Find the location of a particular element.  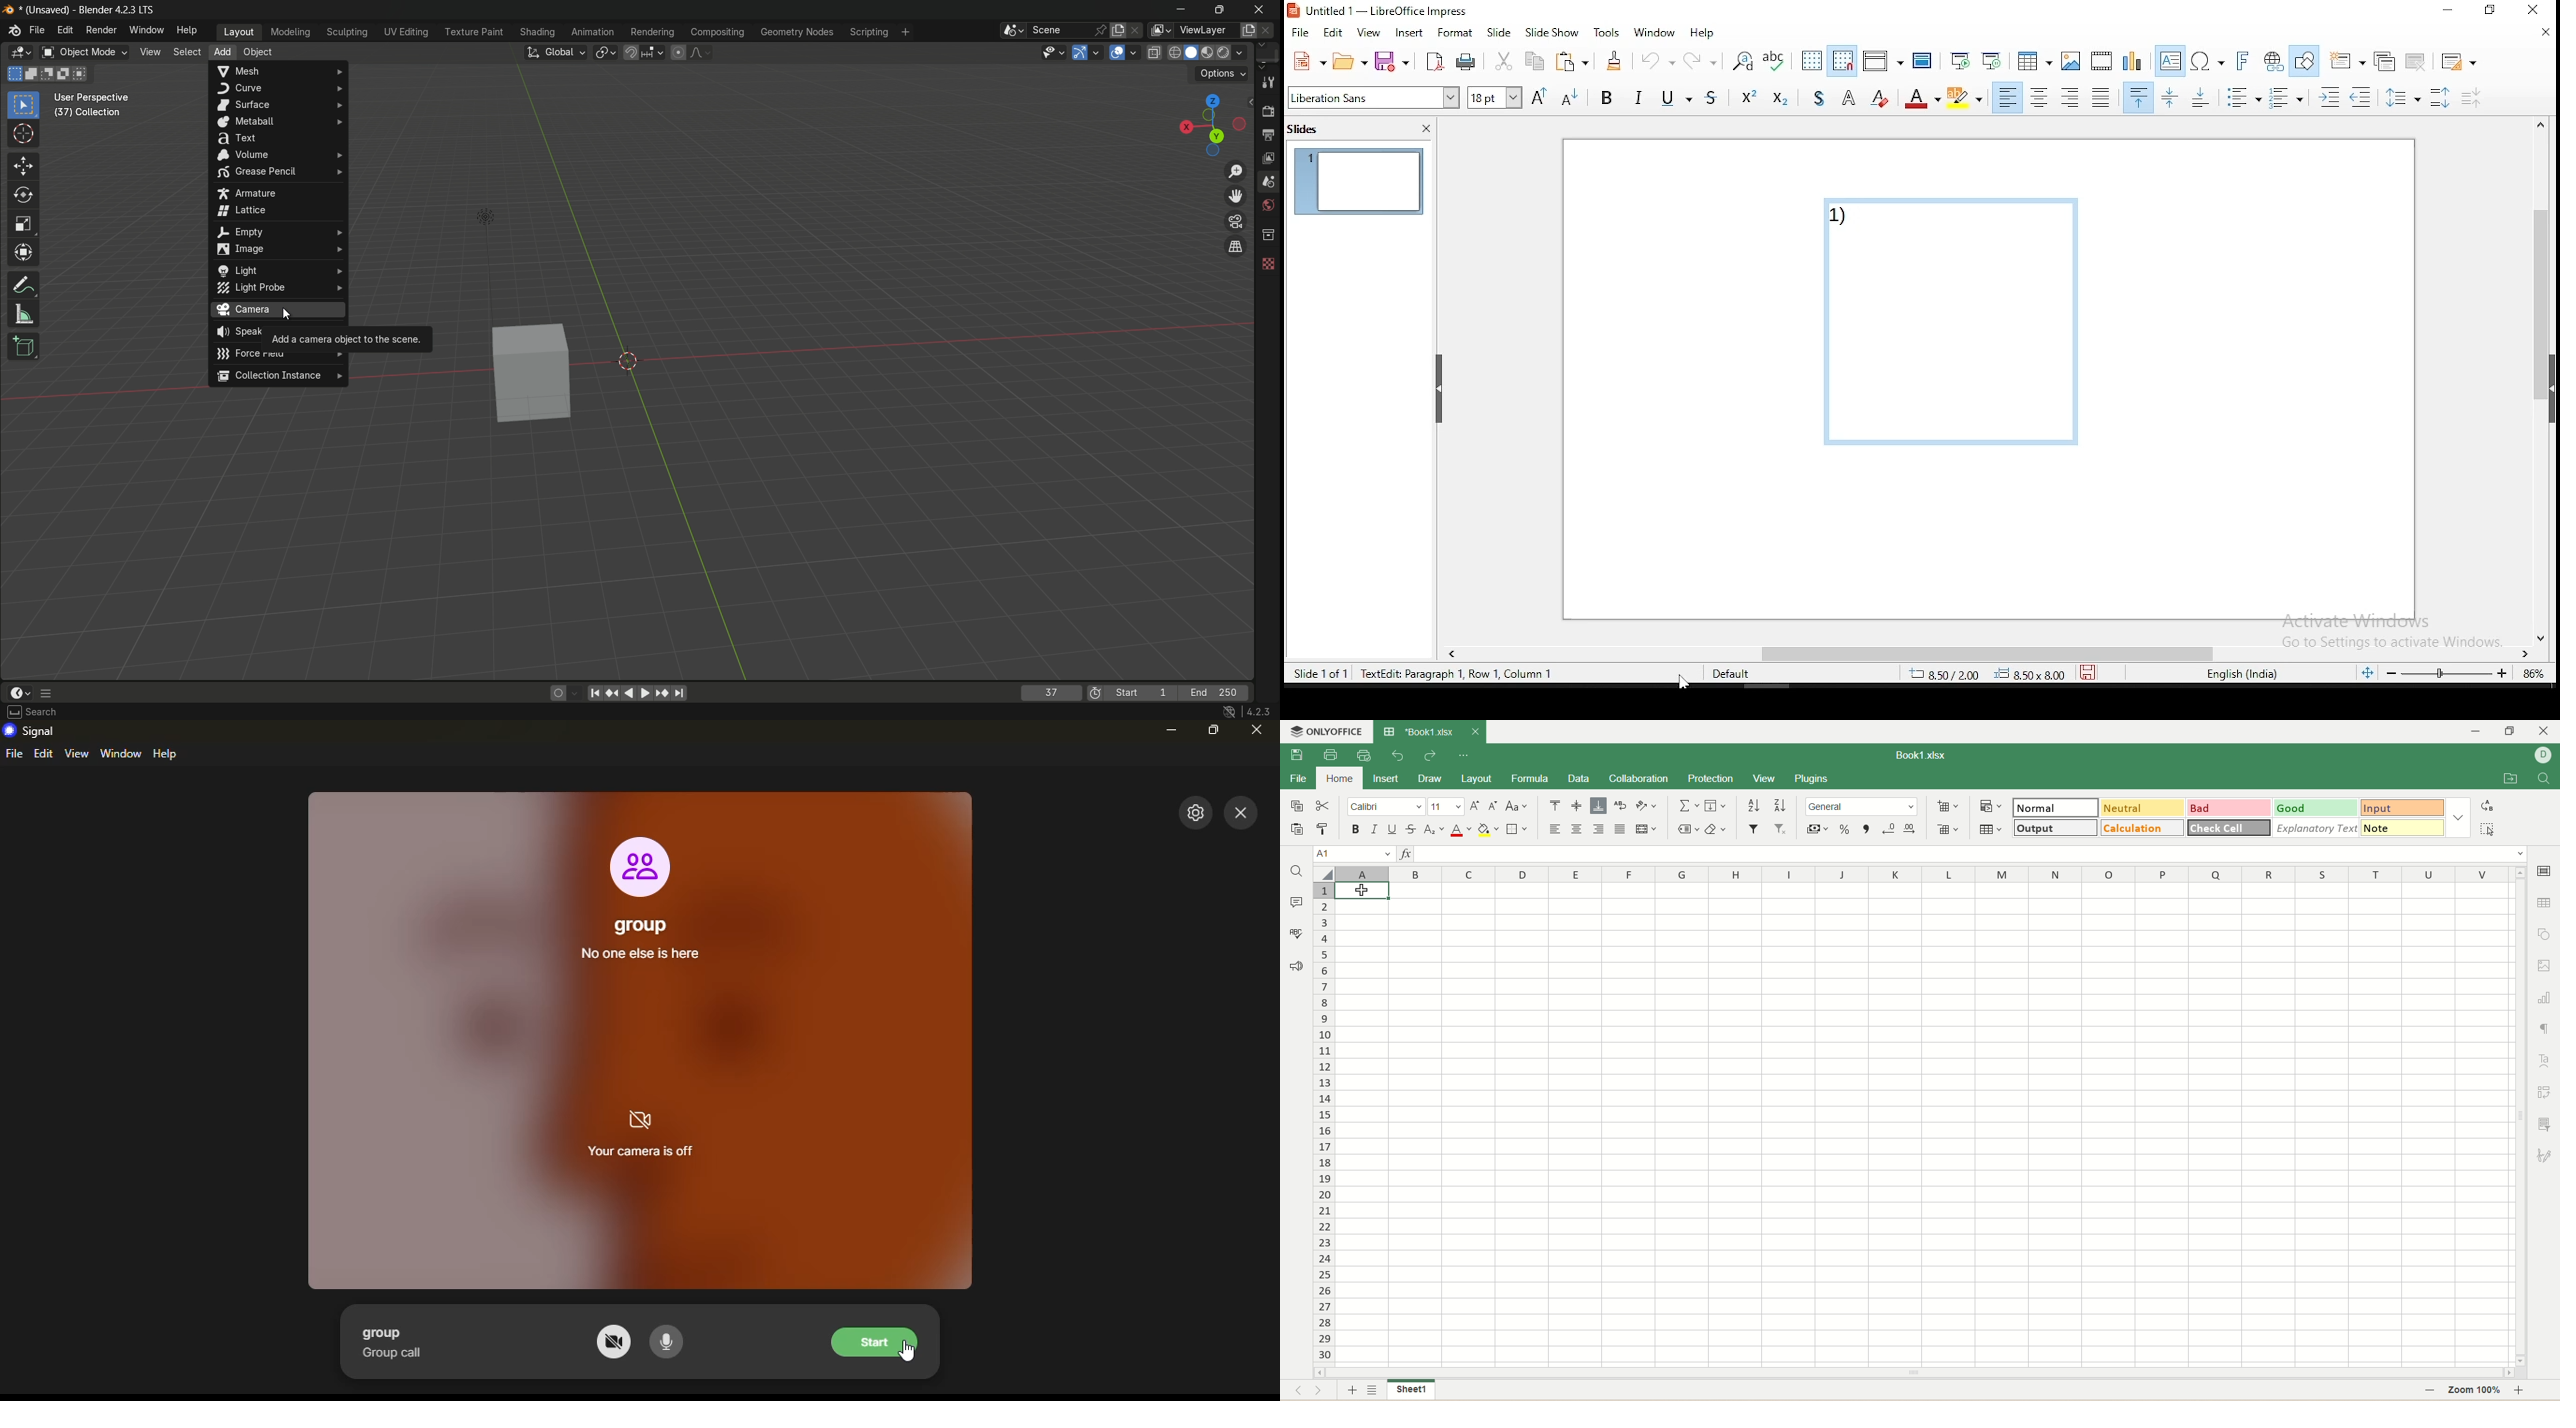

view layer name is located at coordinates (1208, 31).